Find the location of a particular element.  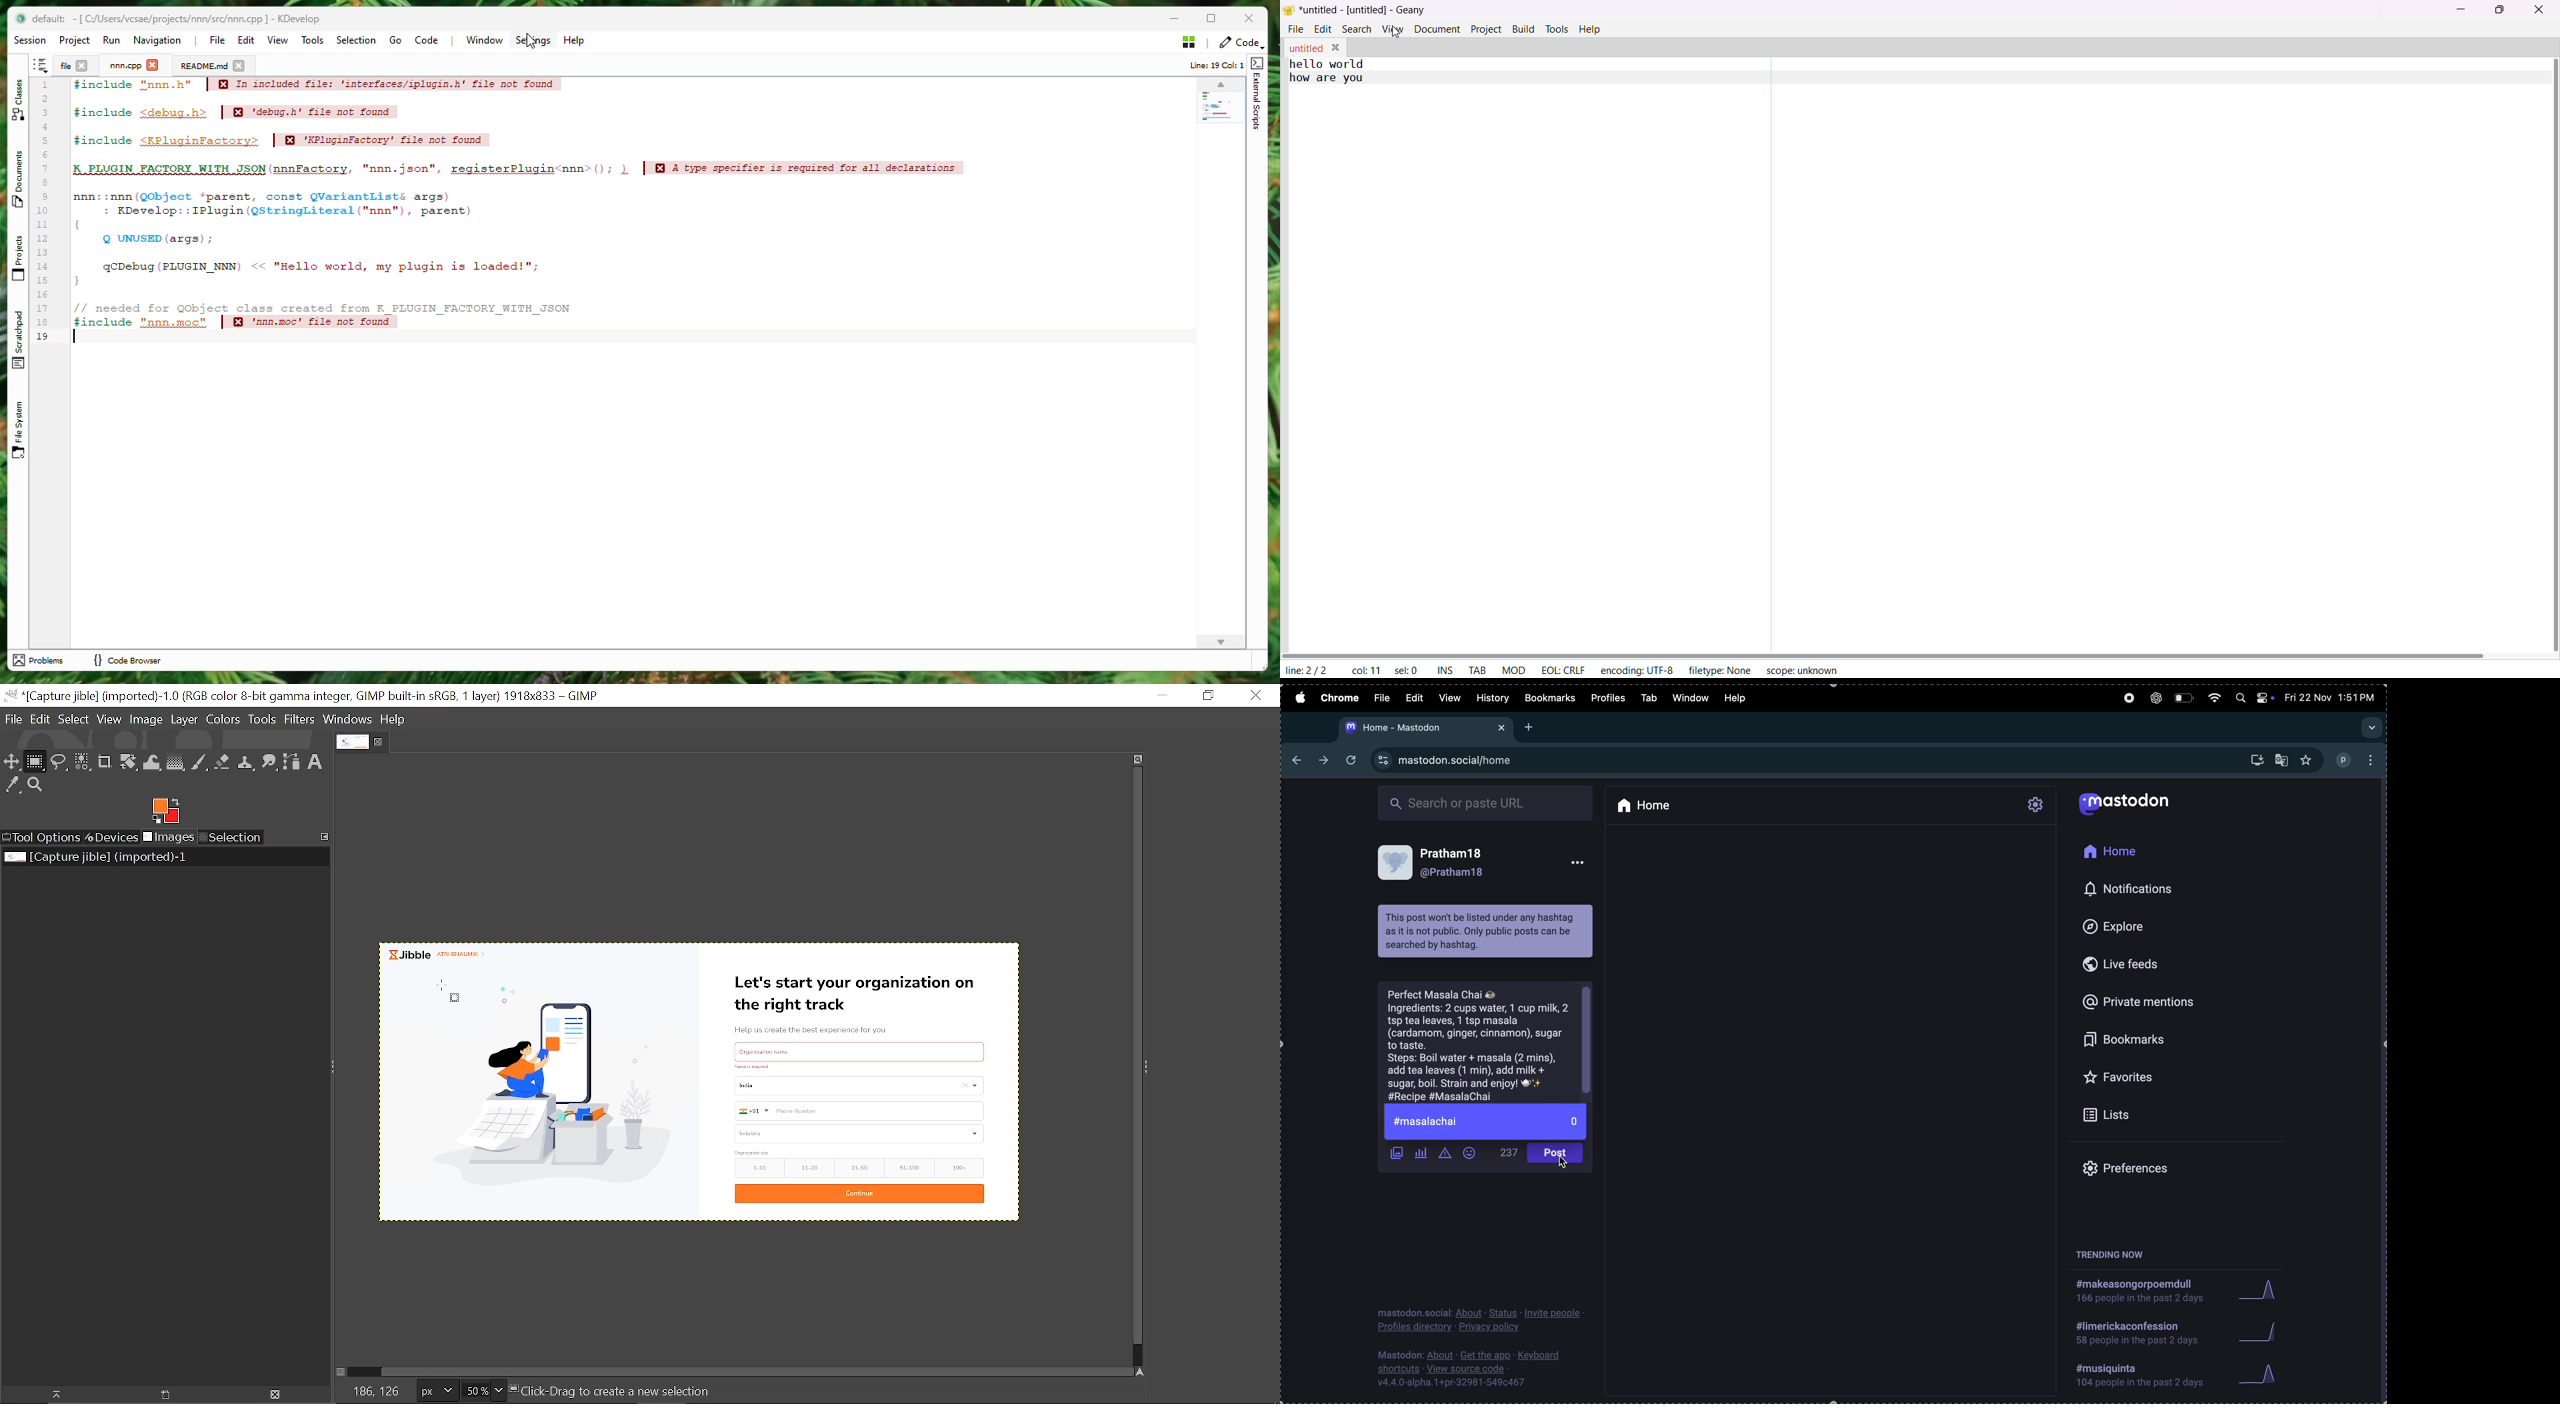

trending now is located at coordinates (2111, 1253).